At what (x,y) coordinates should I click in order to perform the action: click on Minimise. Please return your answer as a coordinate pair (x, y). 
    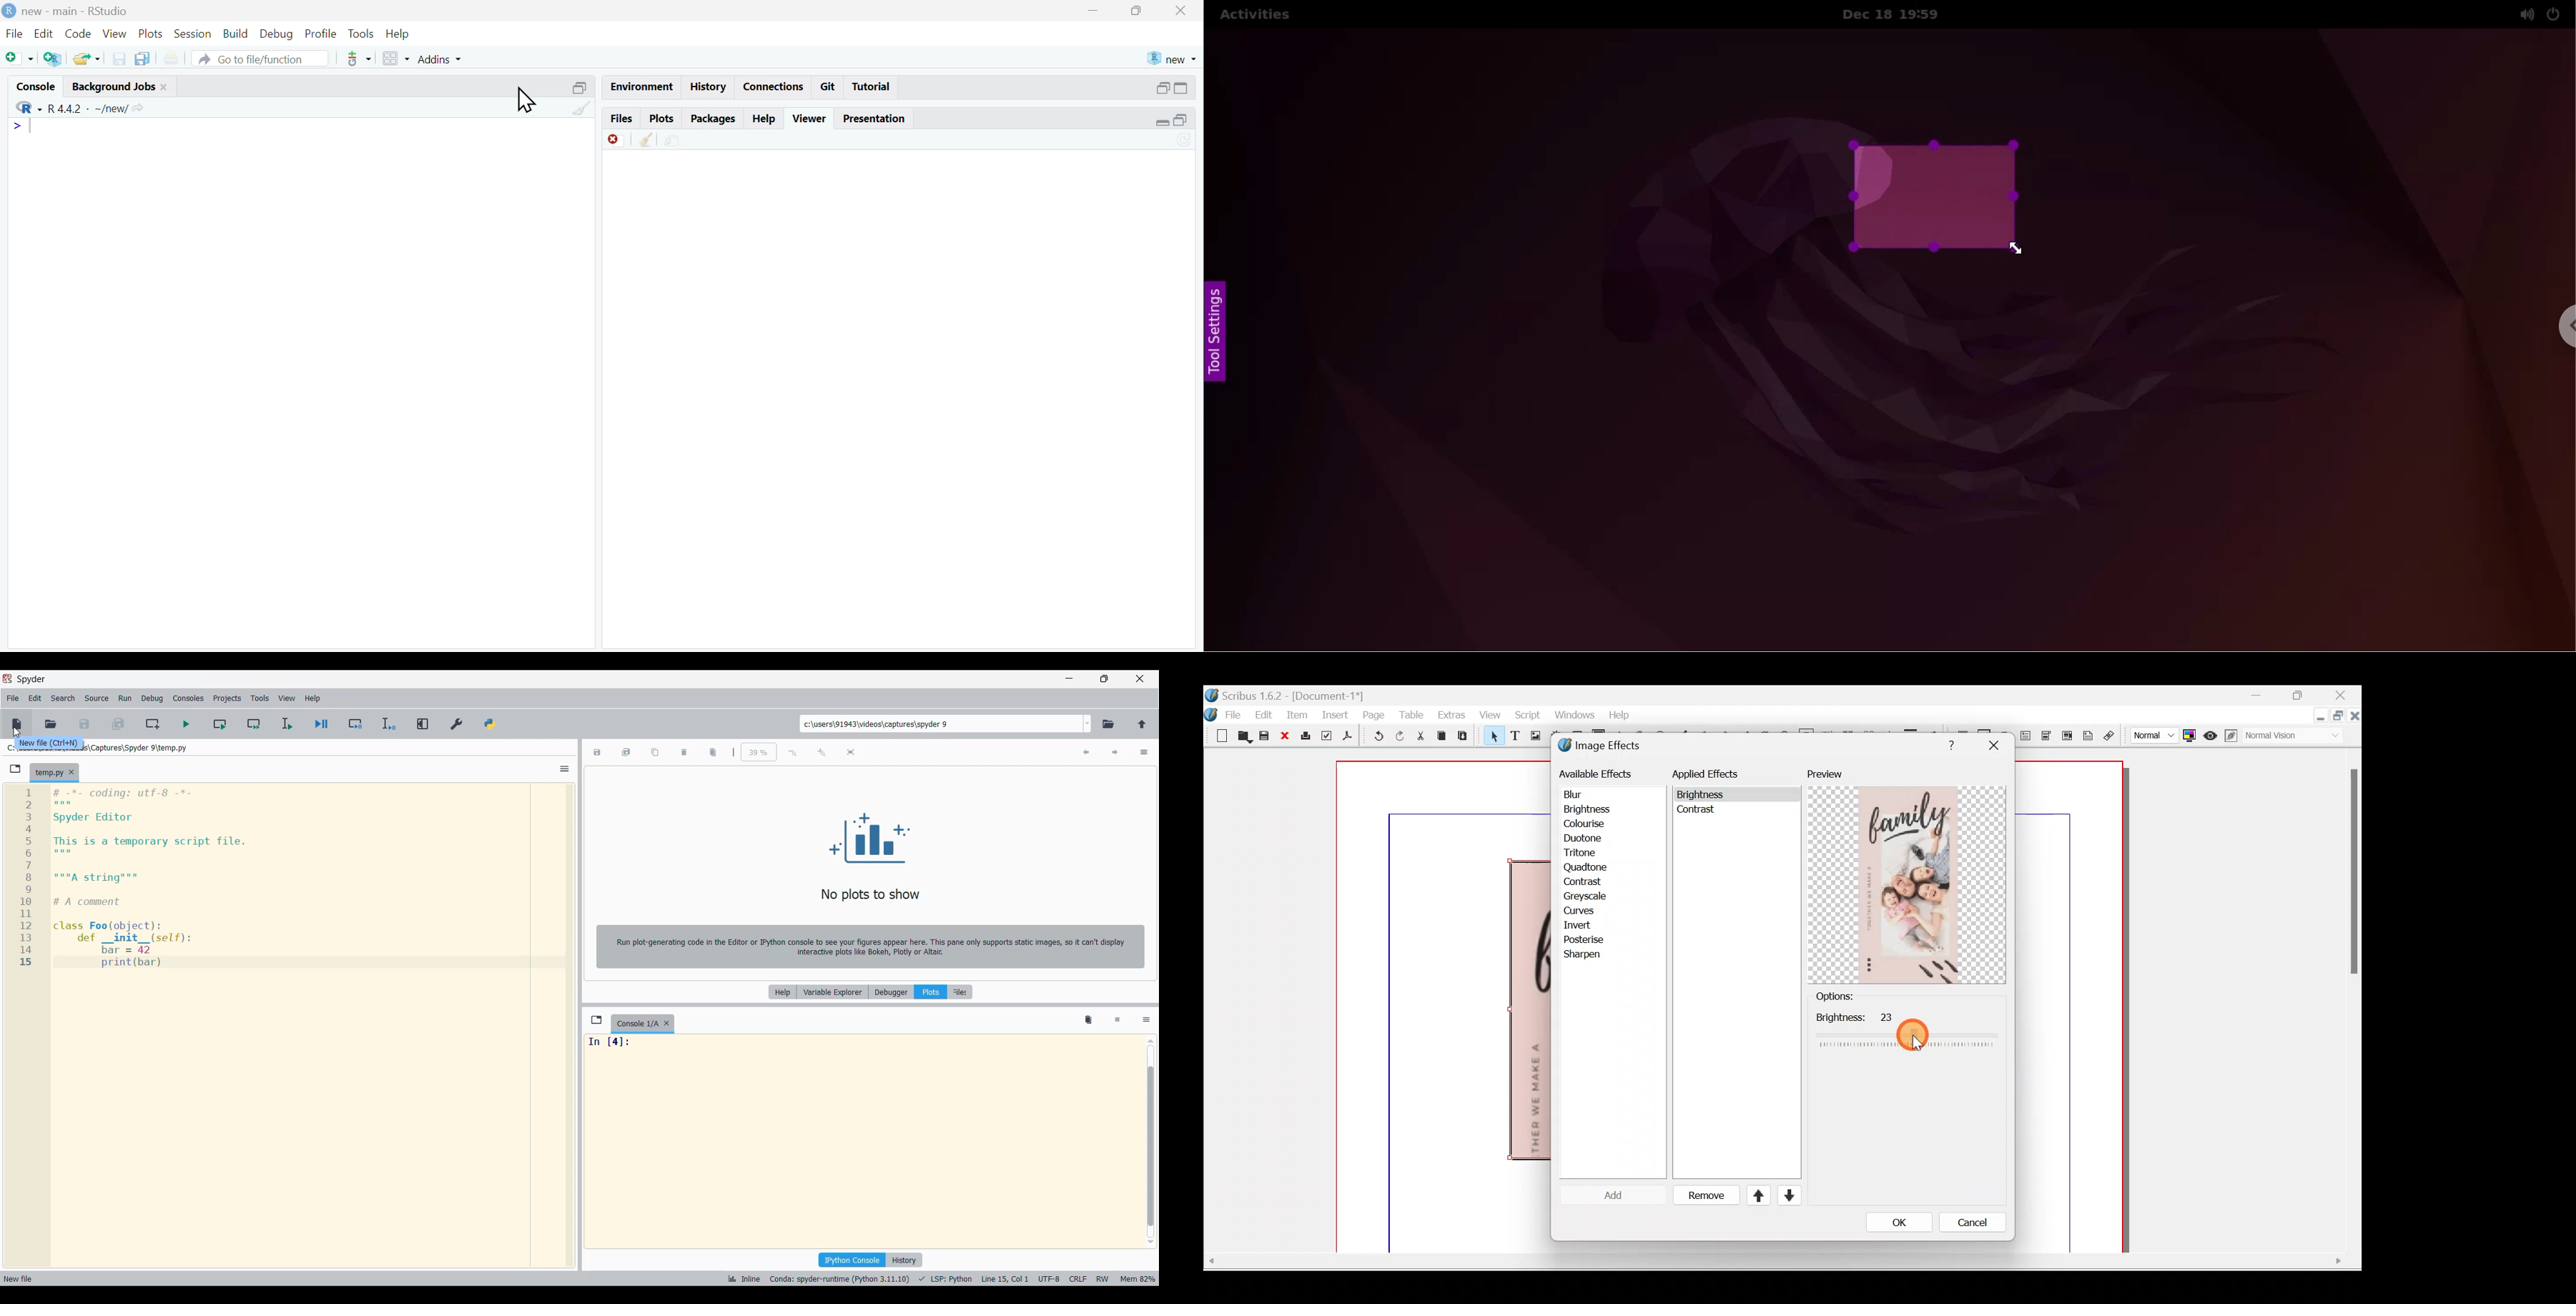
    Looking at the image, I should click on (2264, 696).